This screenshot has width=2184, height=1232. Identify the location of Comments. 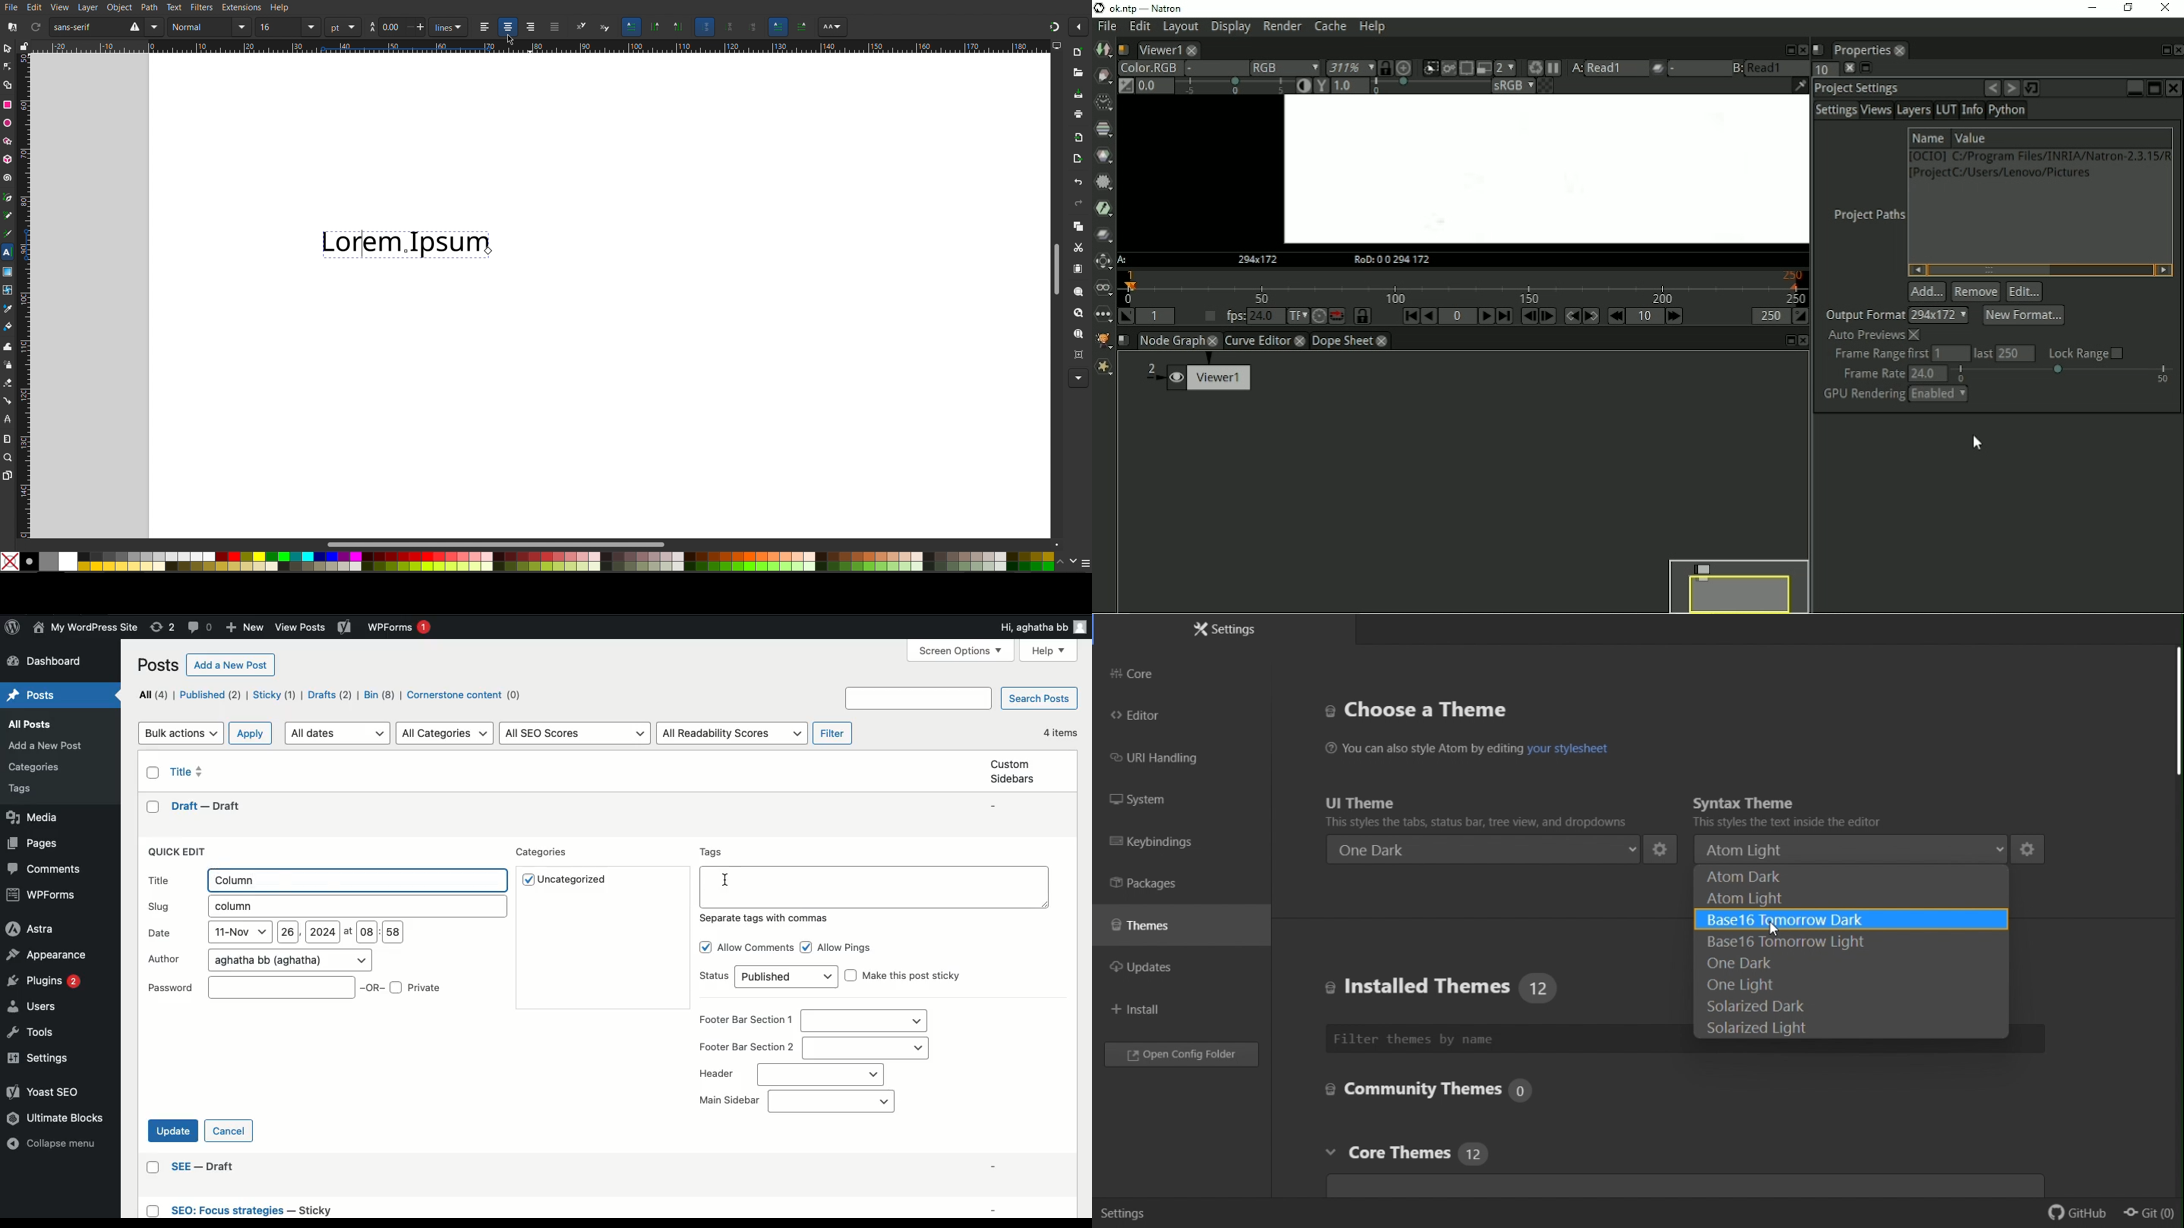
(202, 628).